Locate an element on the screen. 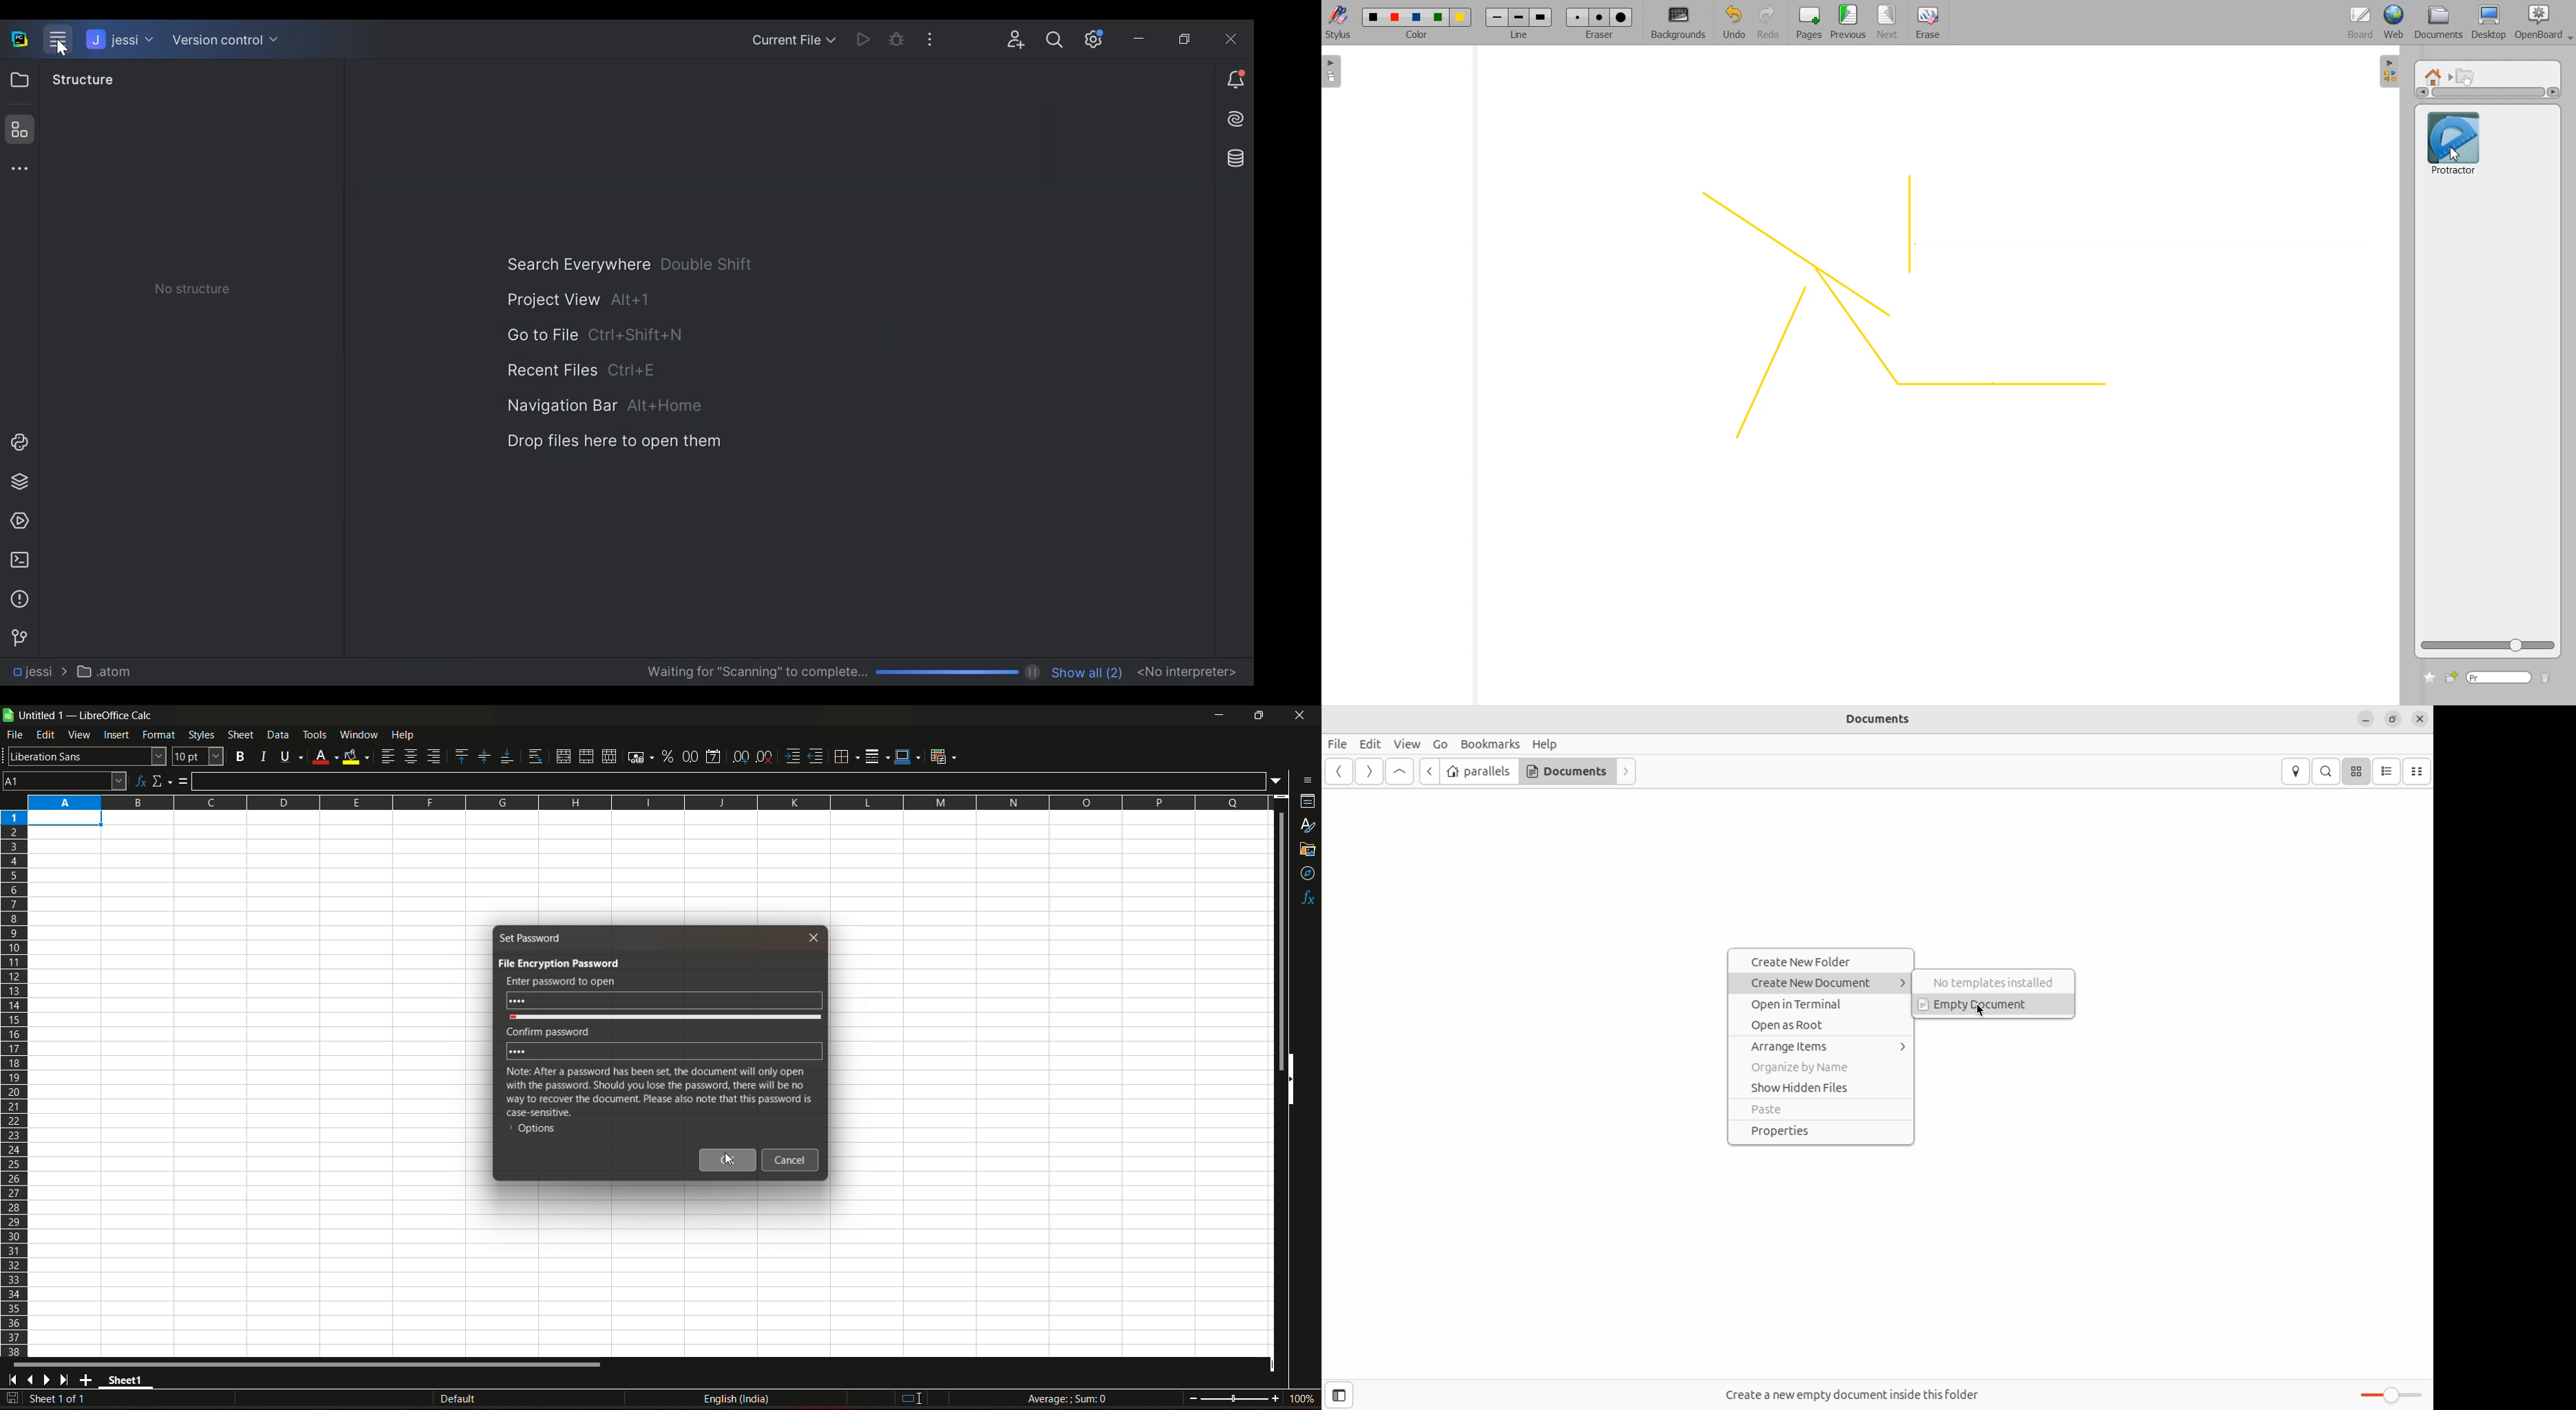 Image resolution: width=2576 pixels, height=1428 pixels. previous sheet is located at coordinates (32, 1382).